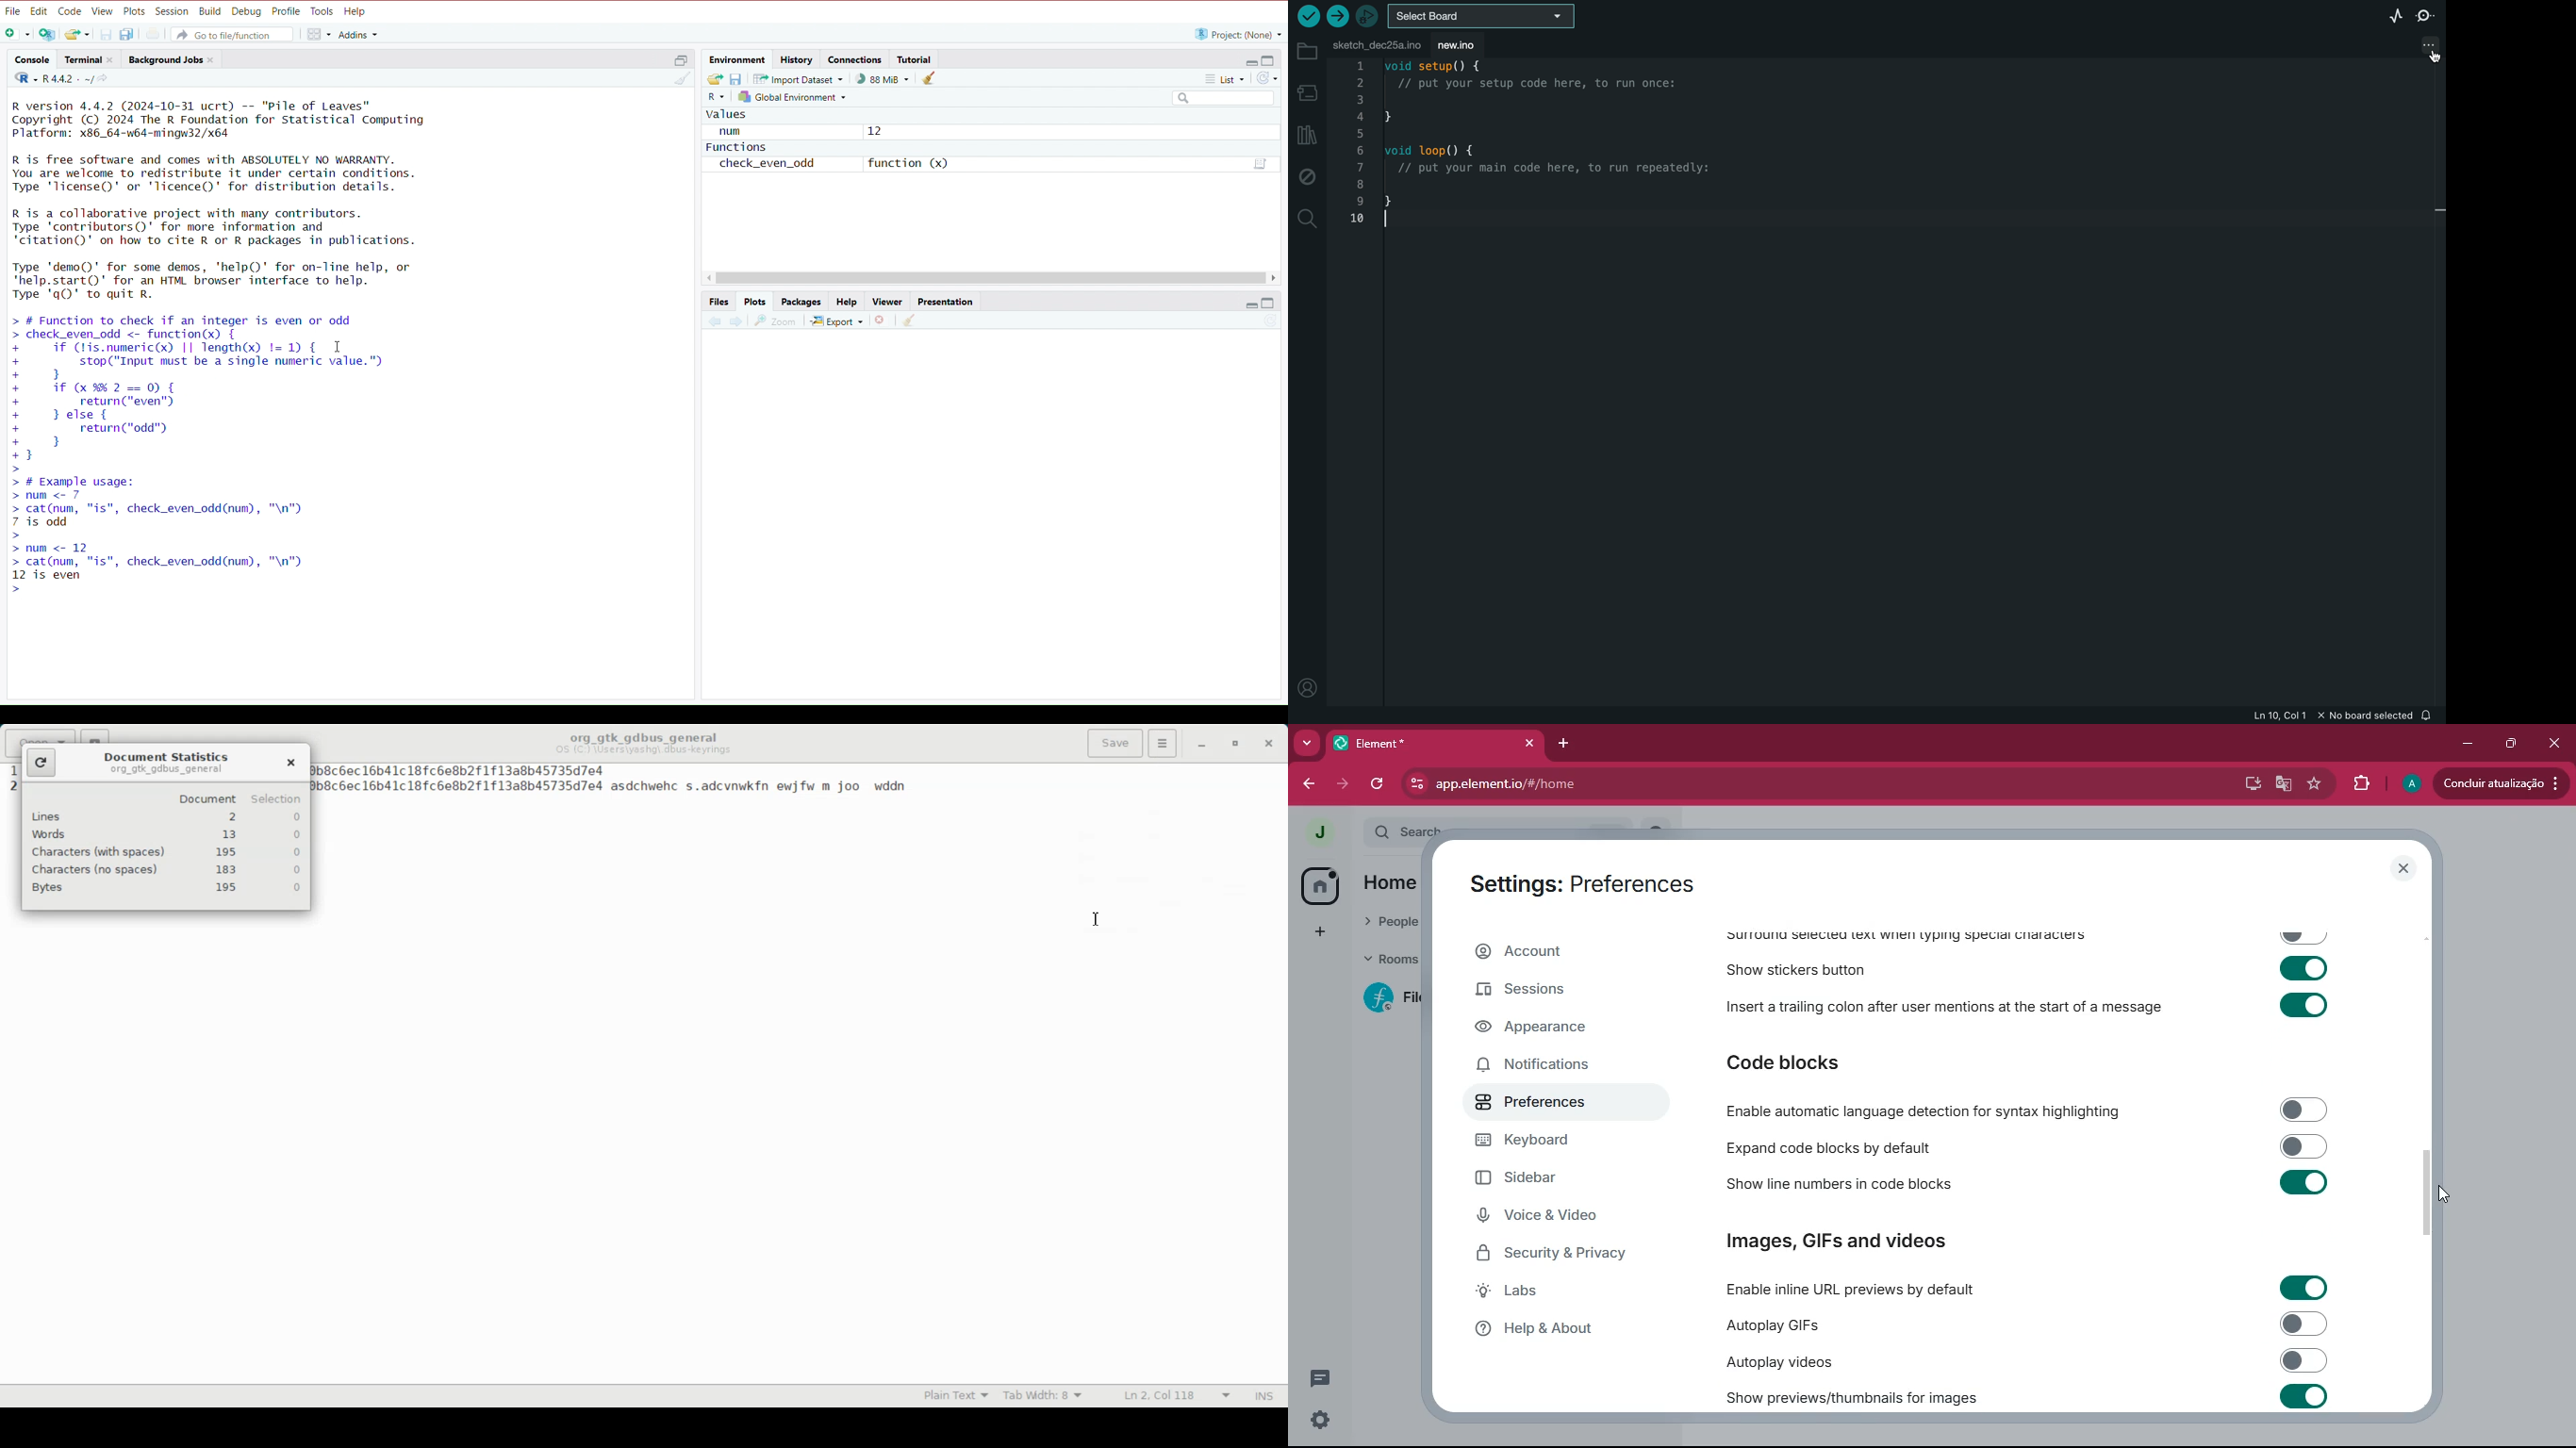  Describe the element at coordinates (887, 301) in the screenshot. I see `view` at that location.